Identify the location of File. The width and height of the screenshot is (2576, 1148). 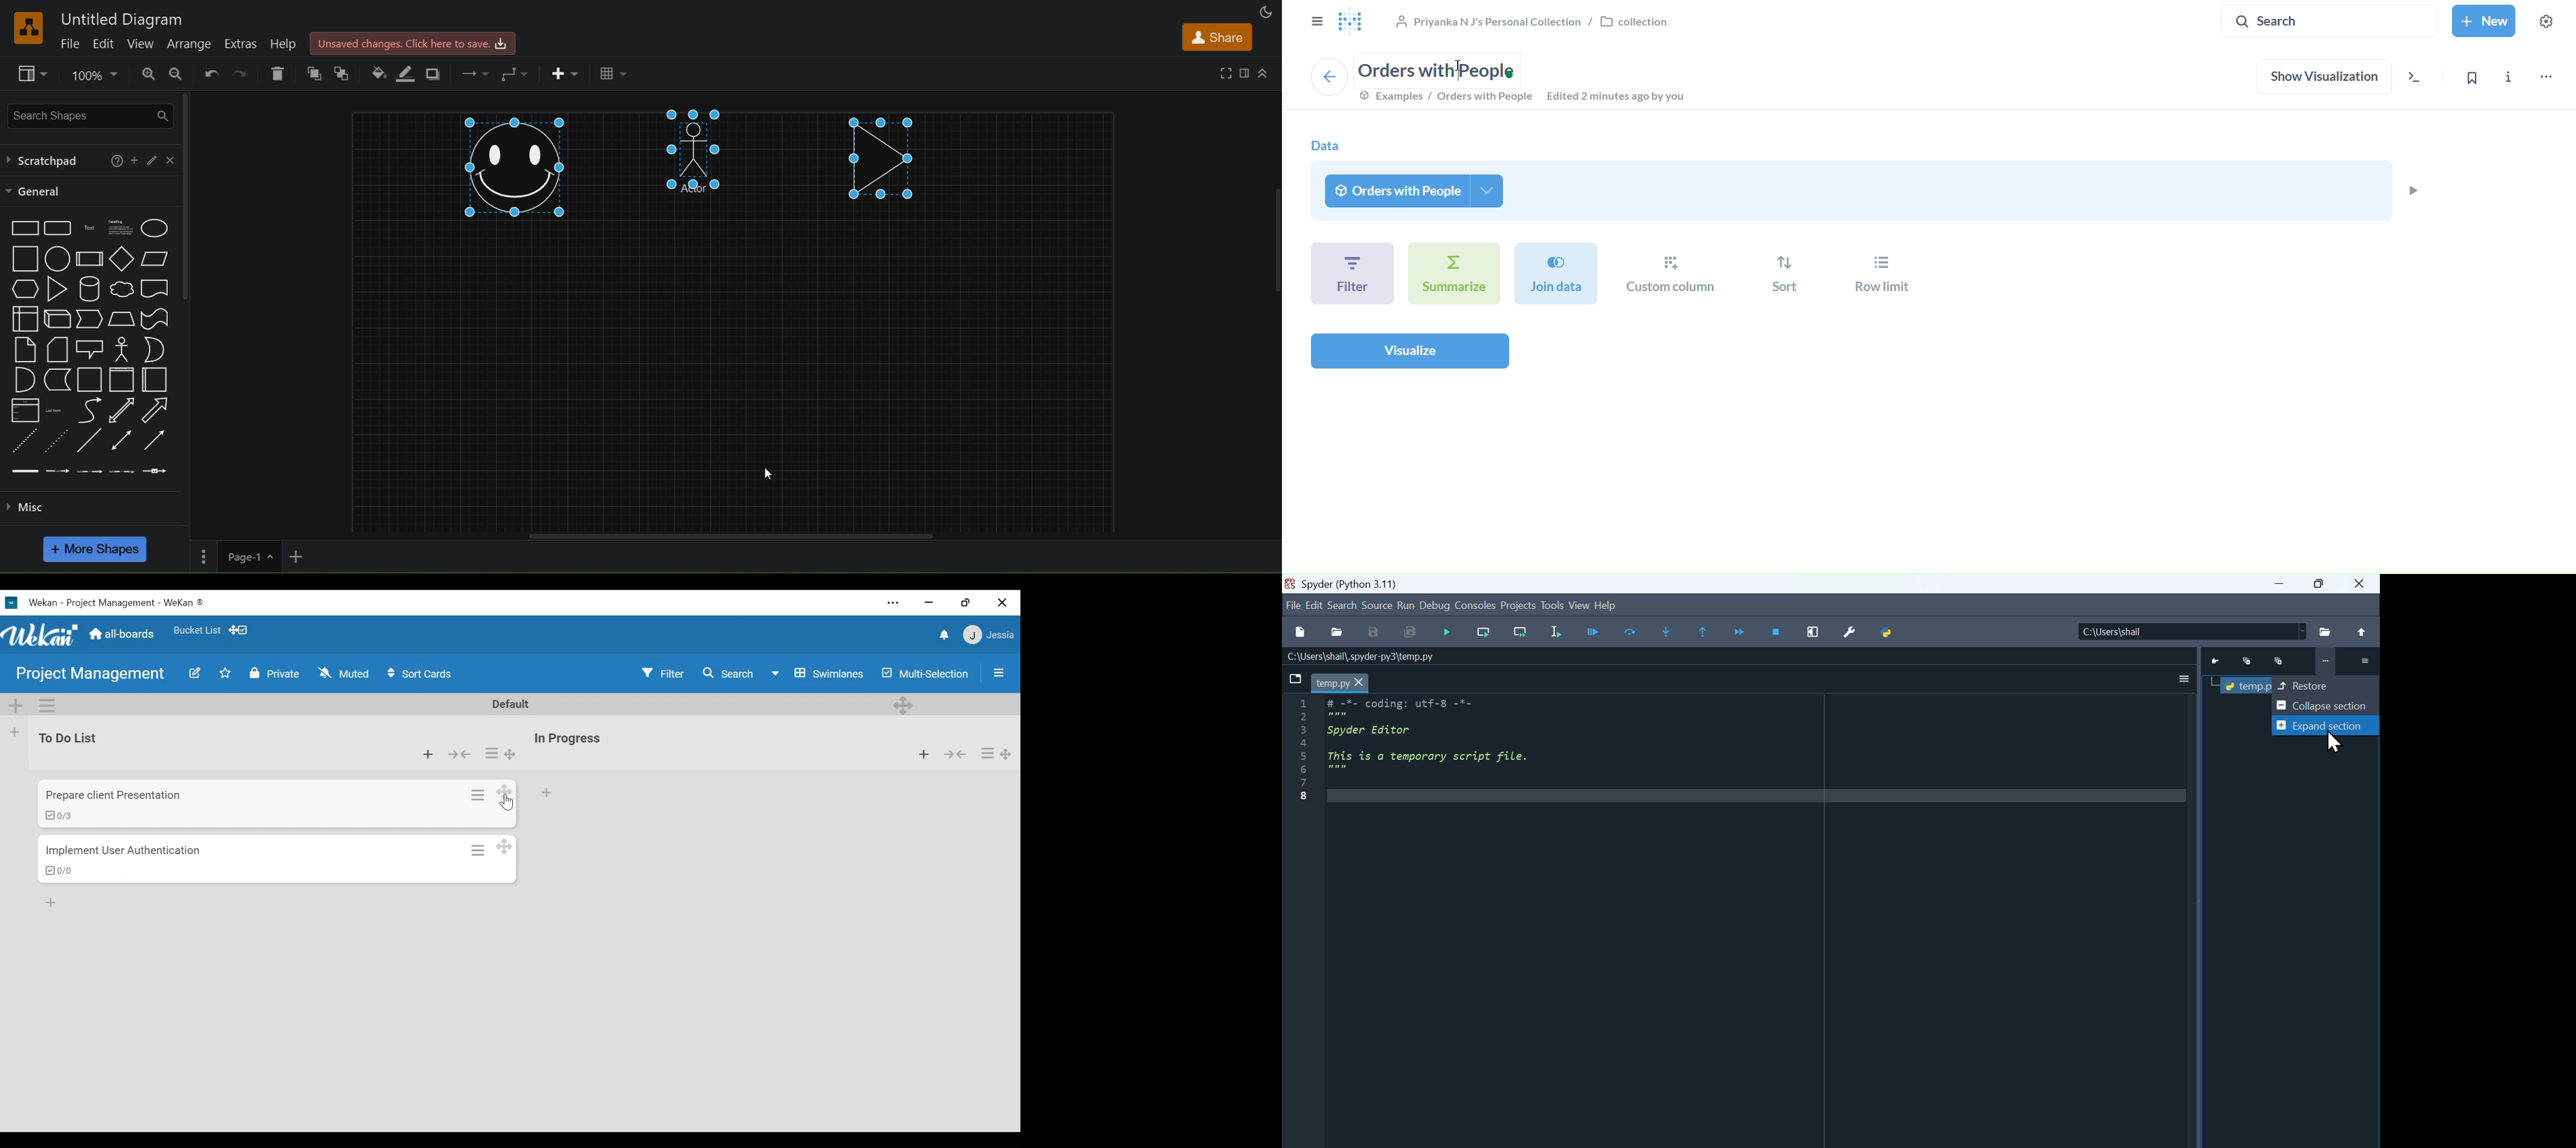
(2326, 632).